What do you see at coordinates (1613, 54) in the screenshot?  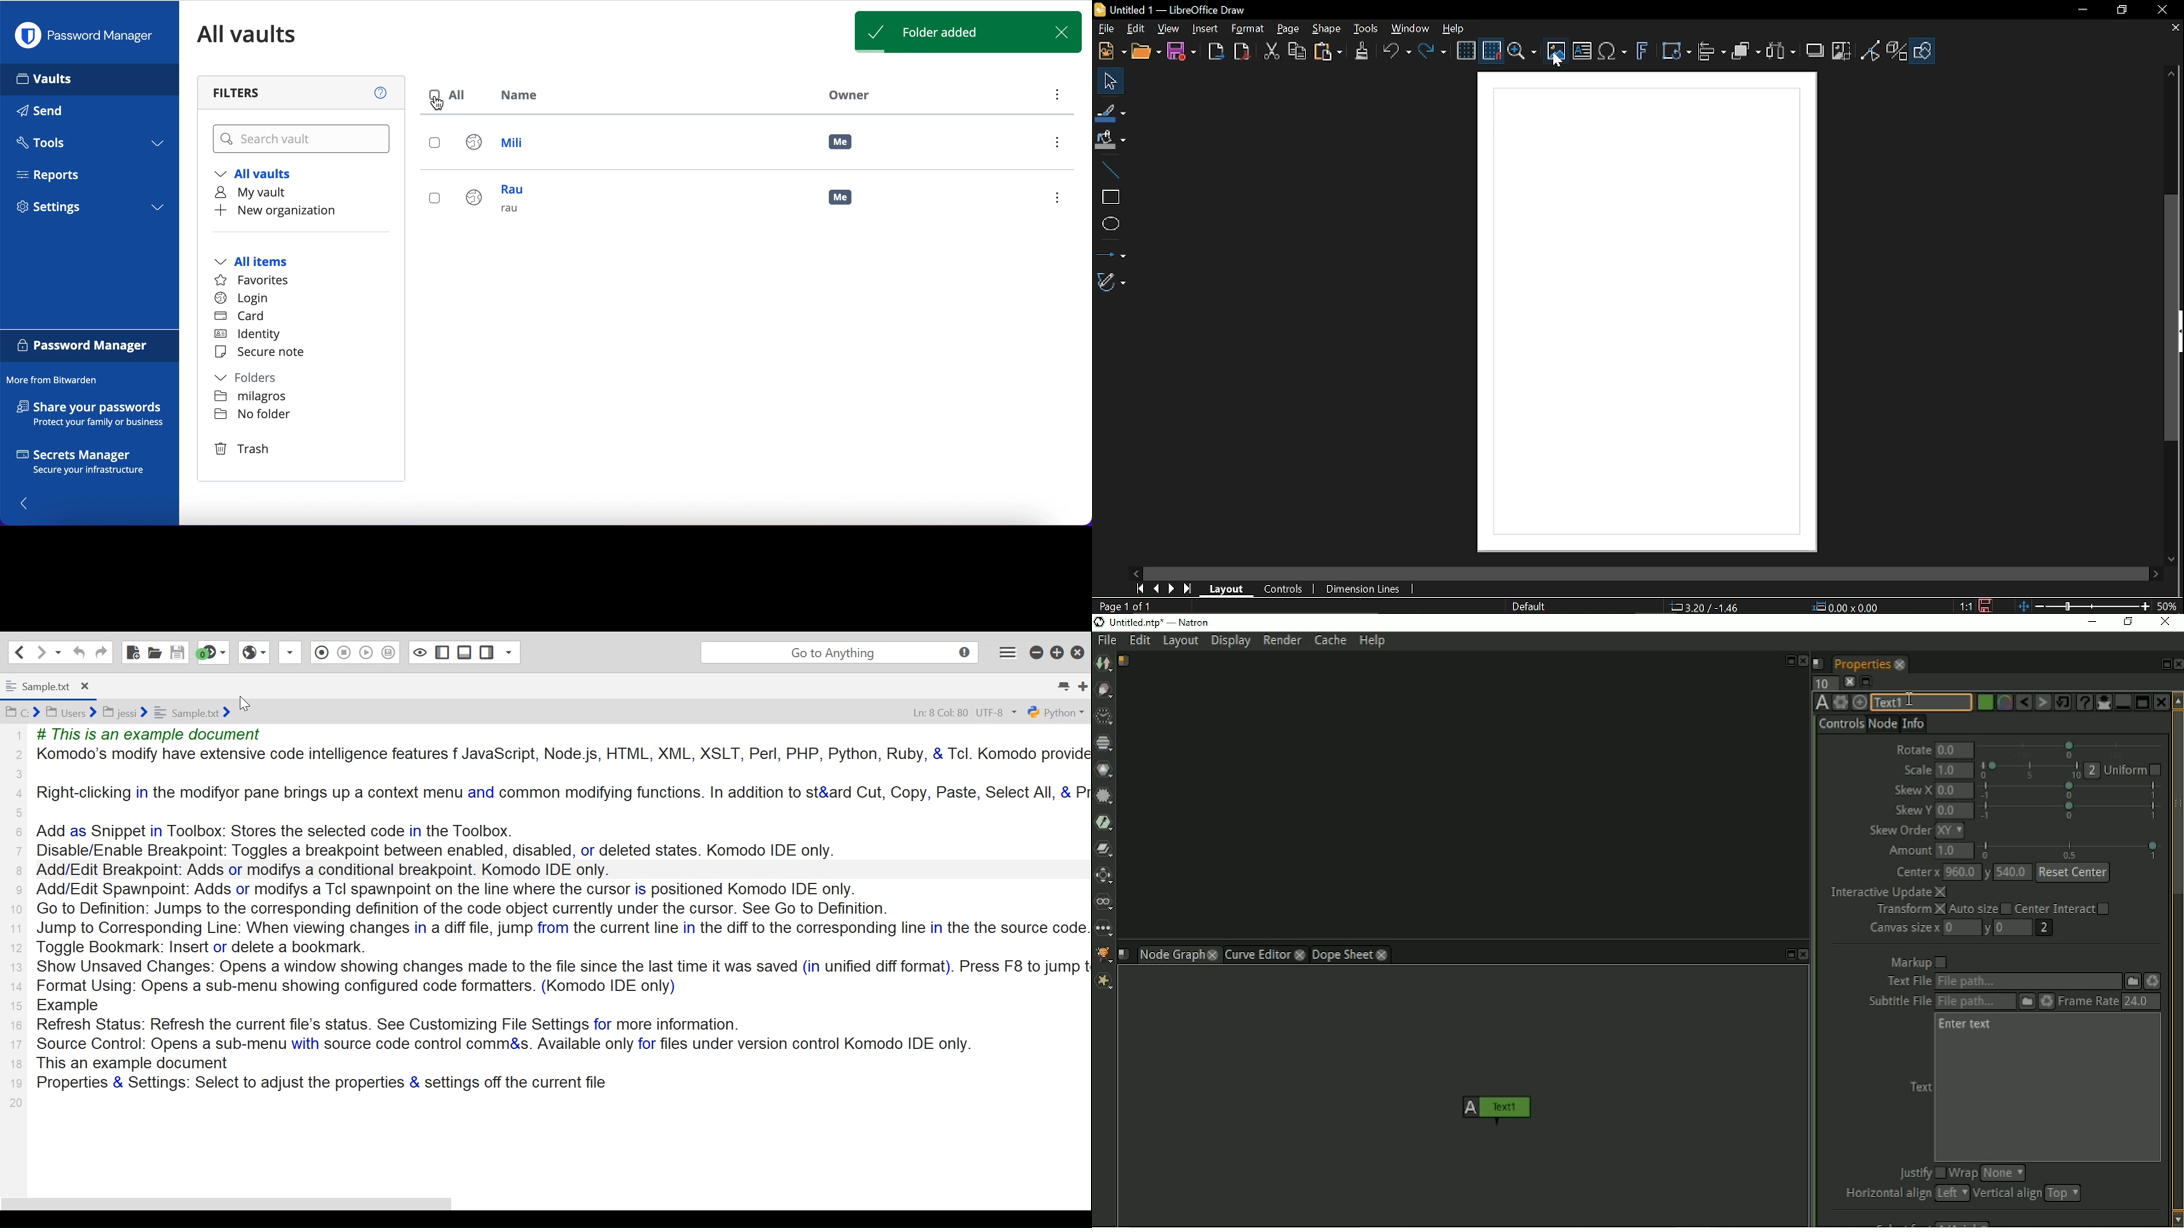 I see `insert equation` at bounding box center [1613, 54].